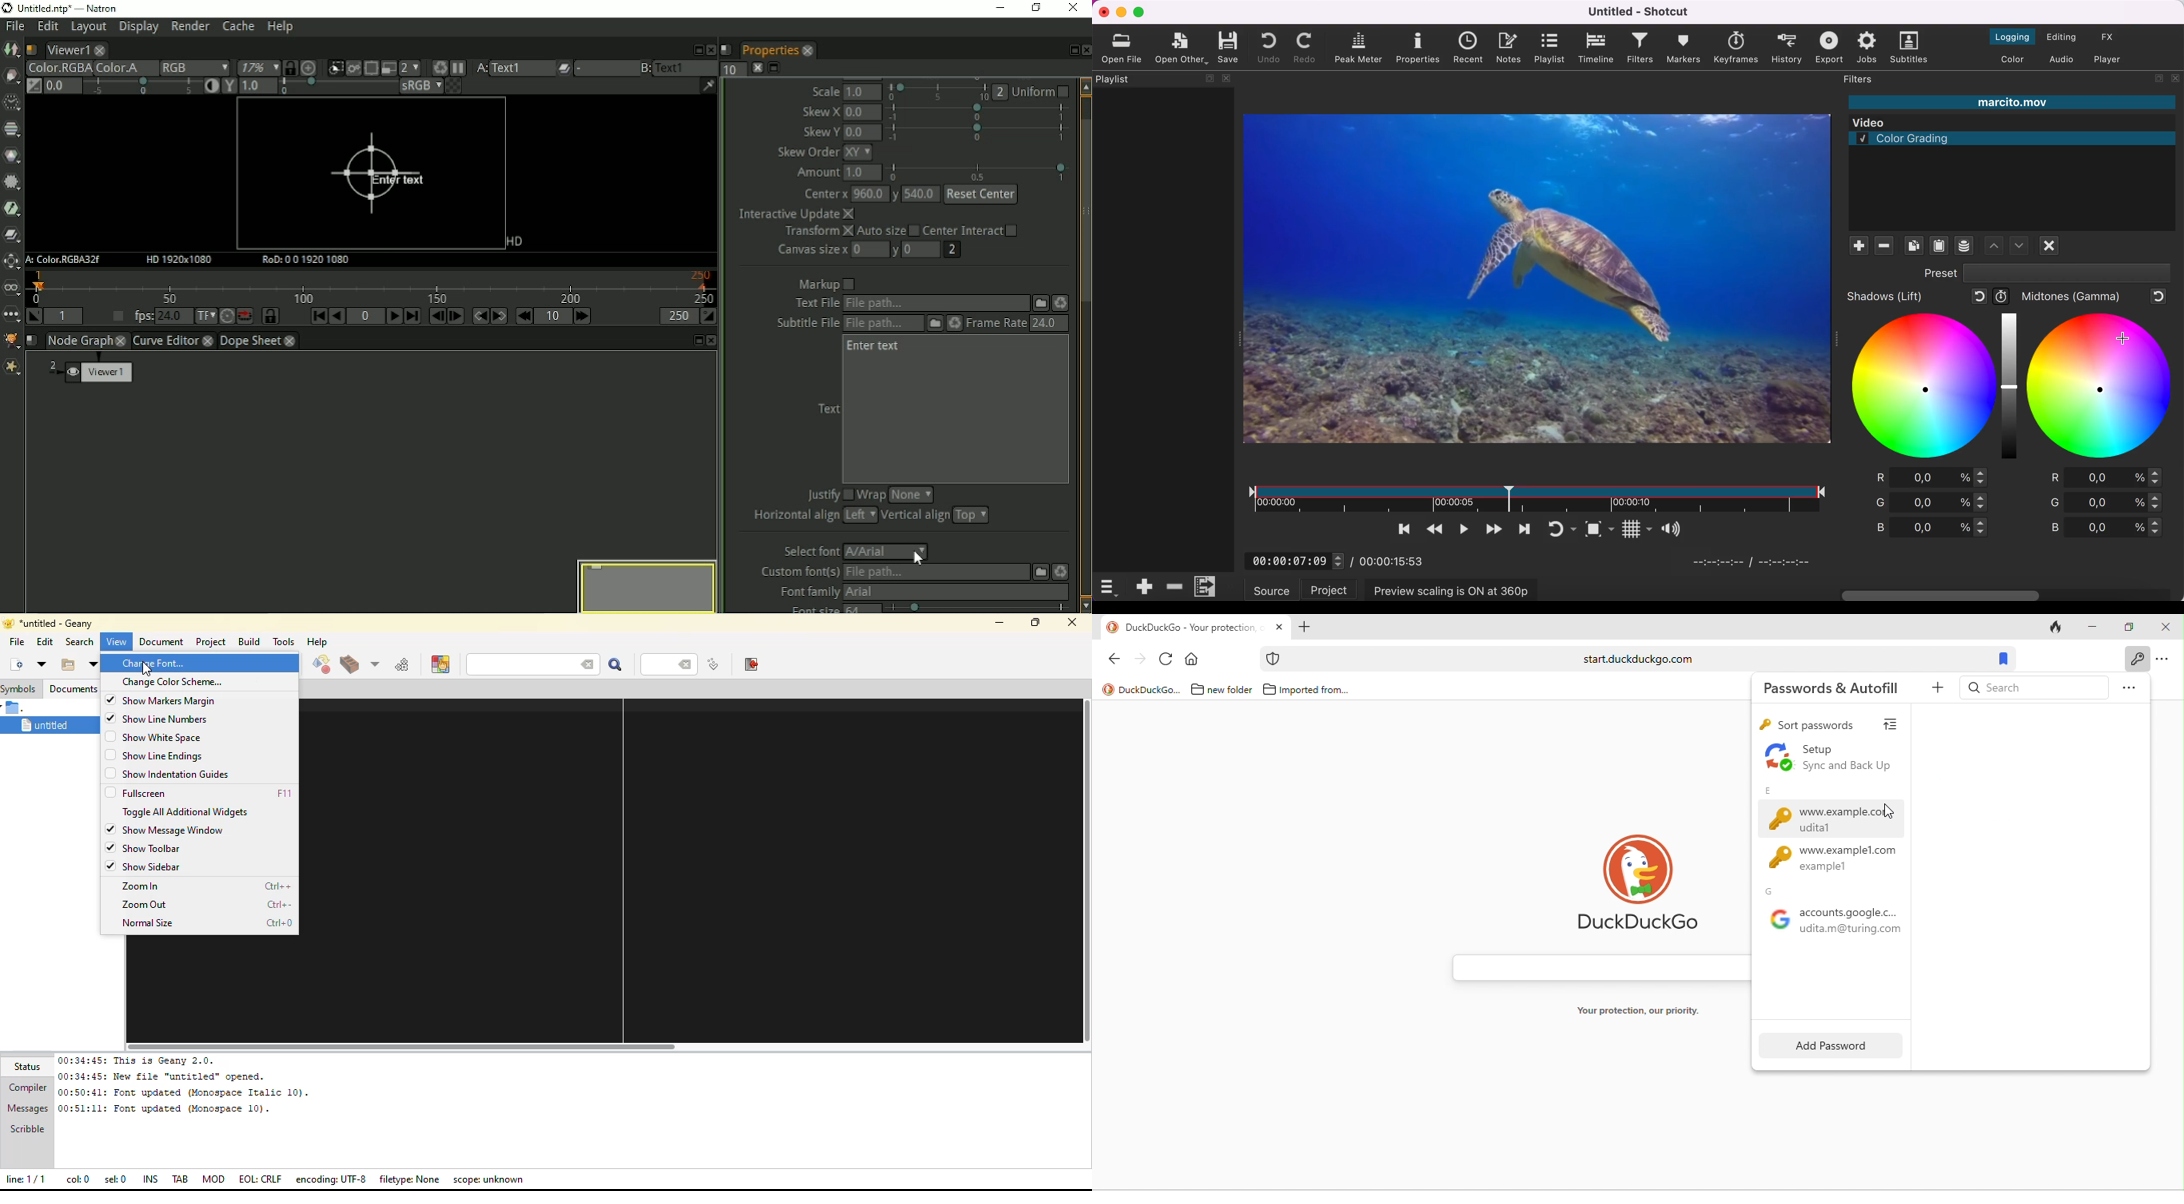 The image size is (2184, 1204). Describe the element at coordinates (2107, 478) in the screenshot. I see `red` at that location.